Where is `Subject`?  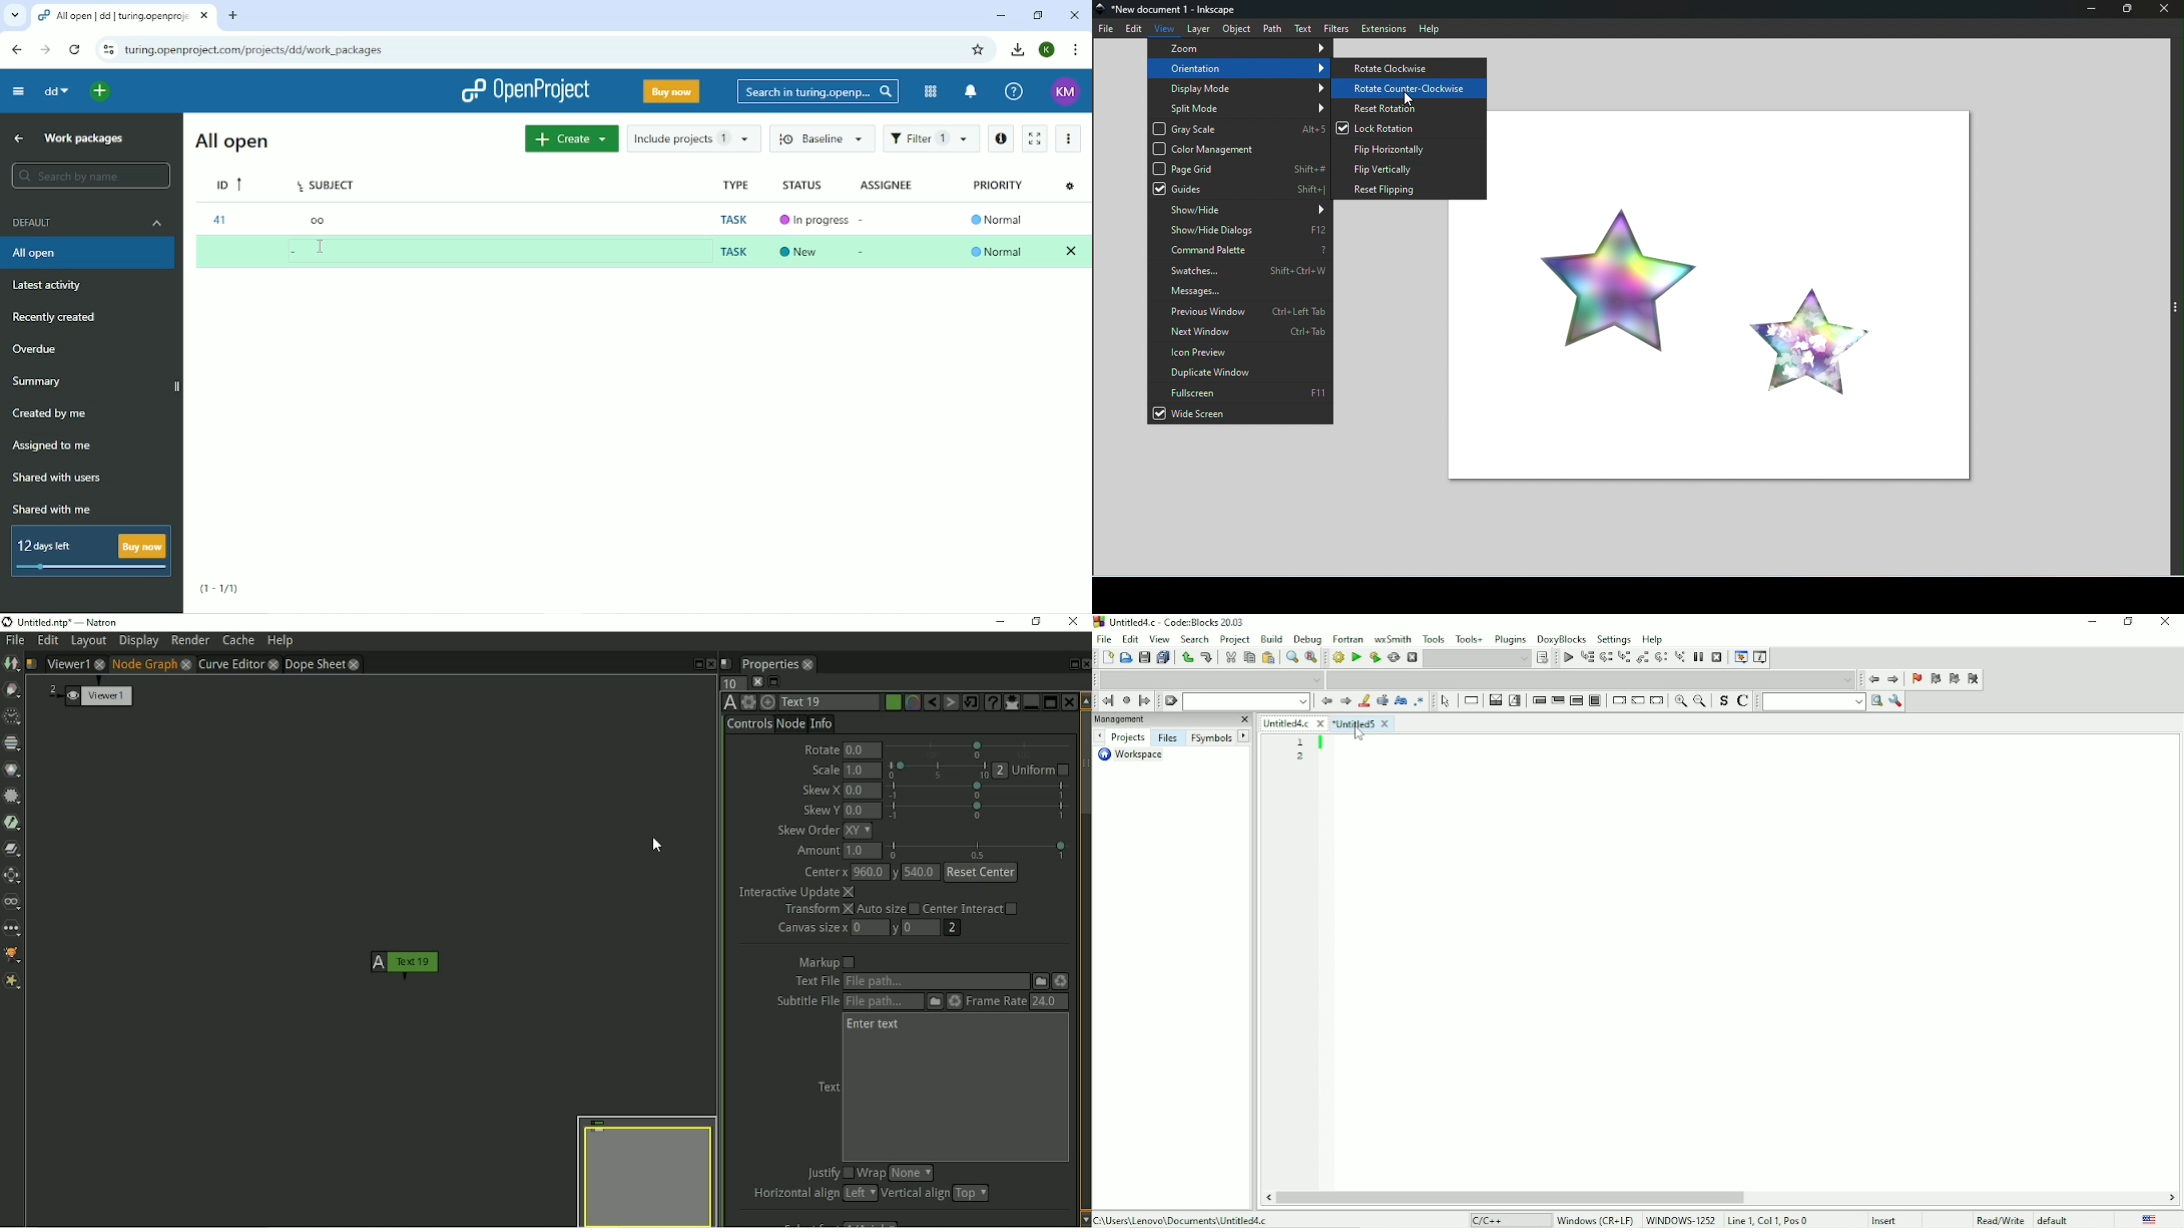 Subject is located at coordinates (326, 186).